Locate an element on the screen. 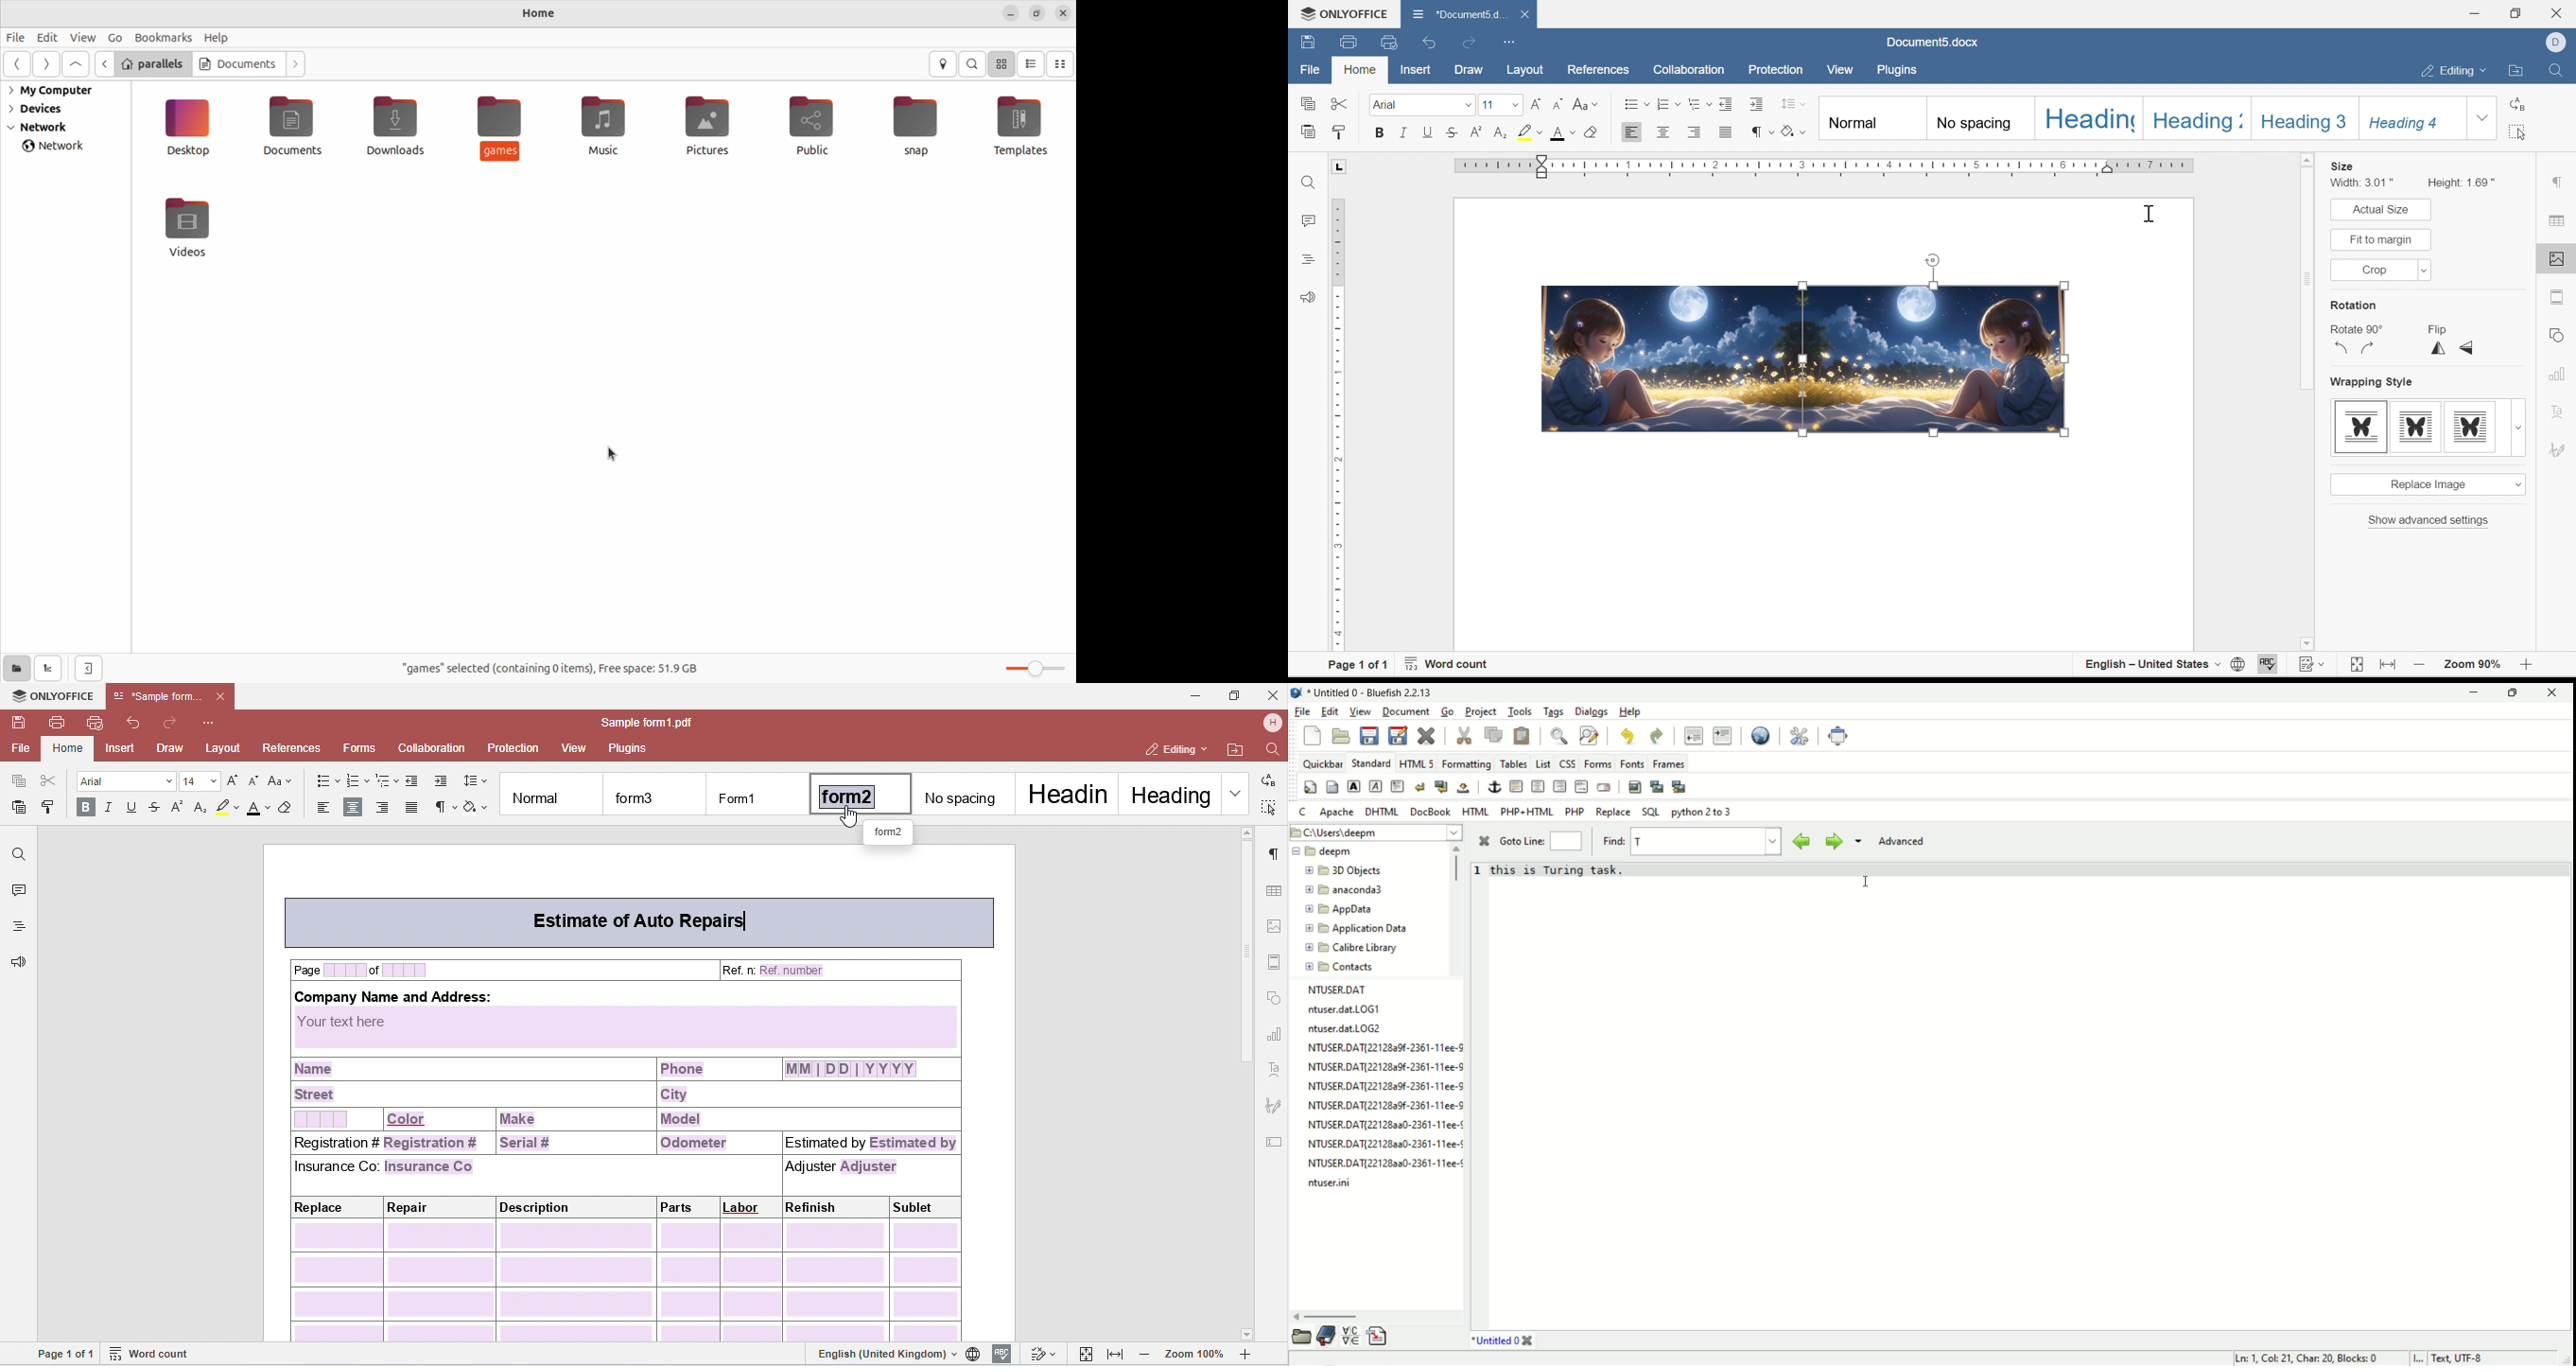 This screenshot has height=1372, width=2576. quickbar is located at coordinates (1323, 764).